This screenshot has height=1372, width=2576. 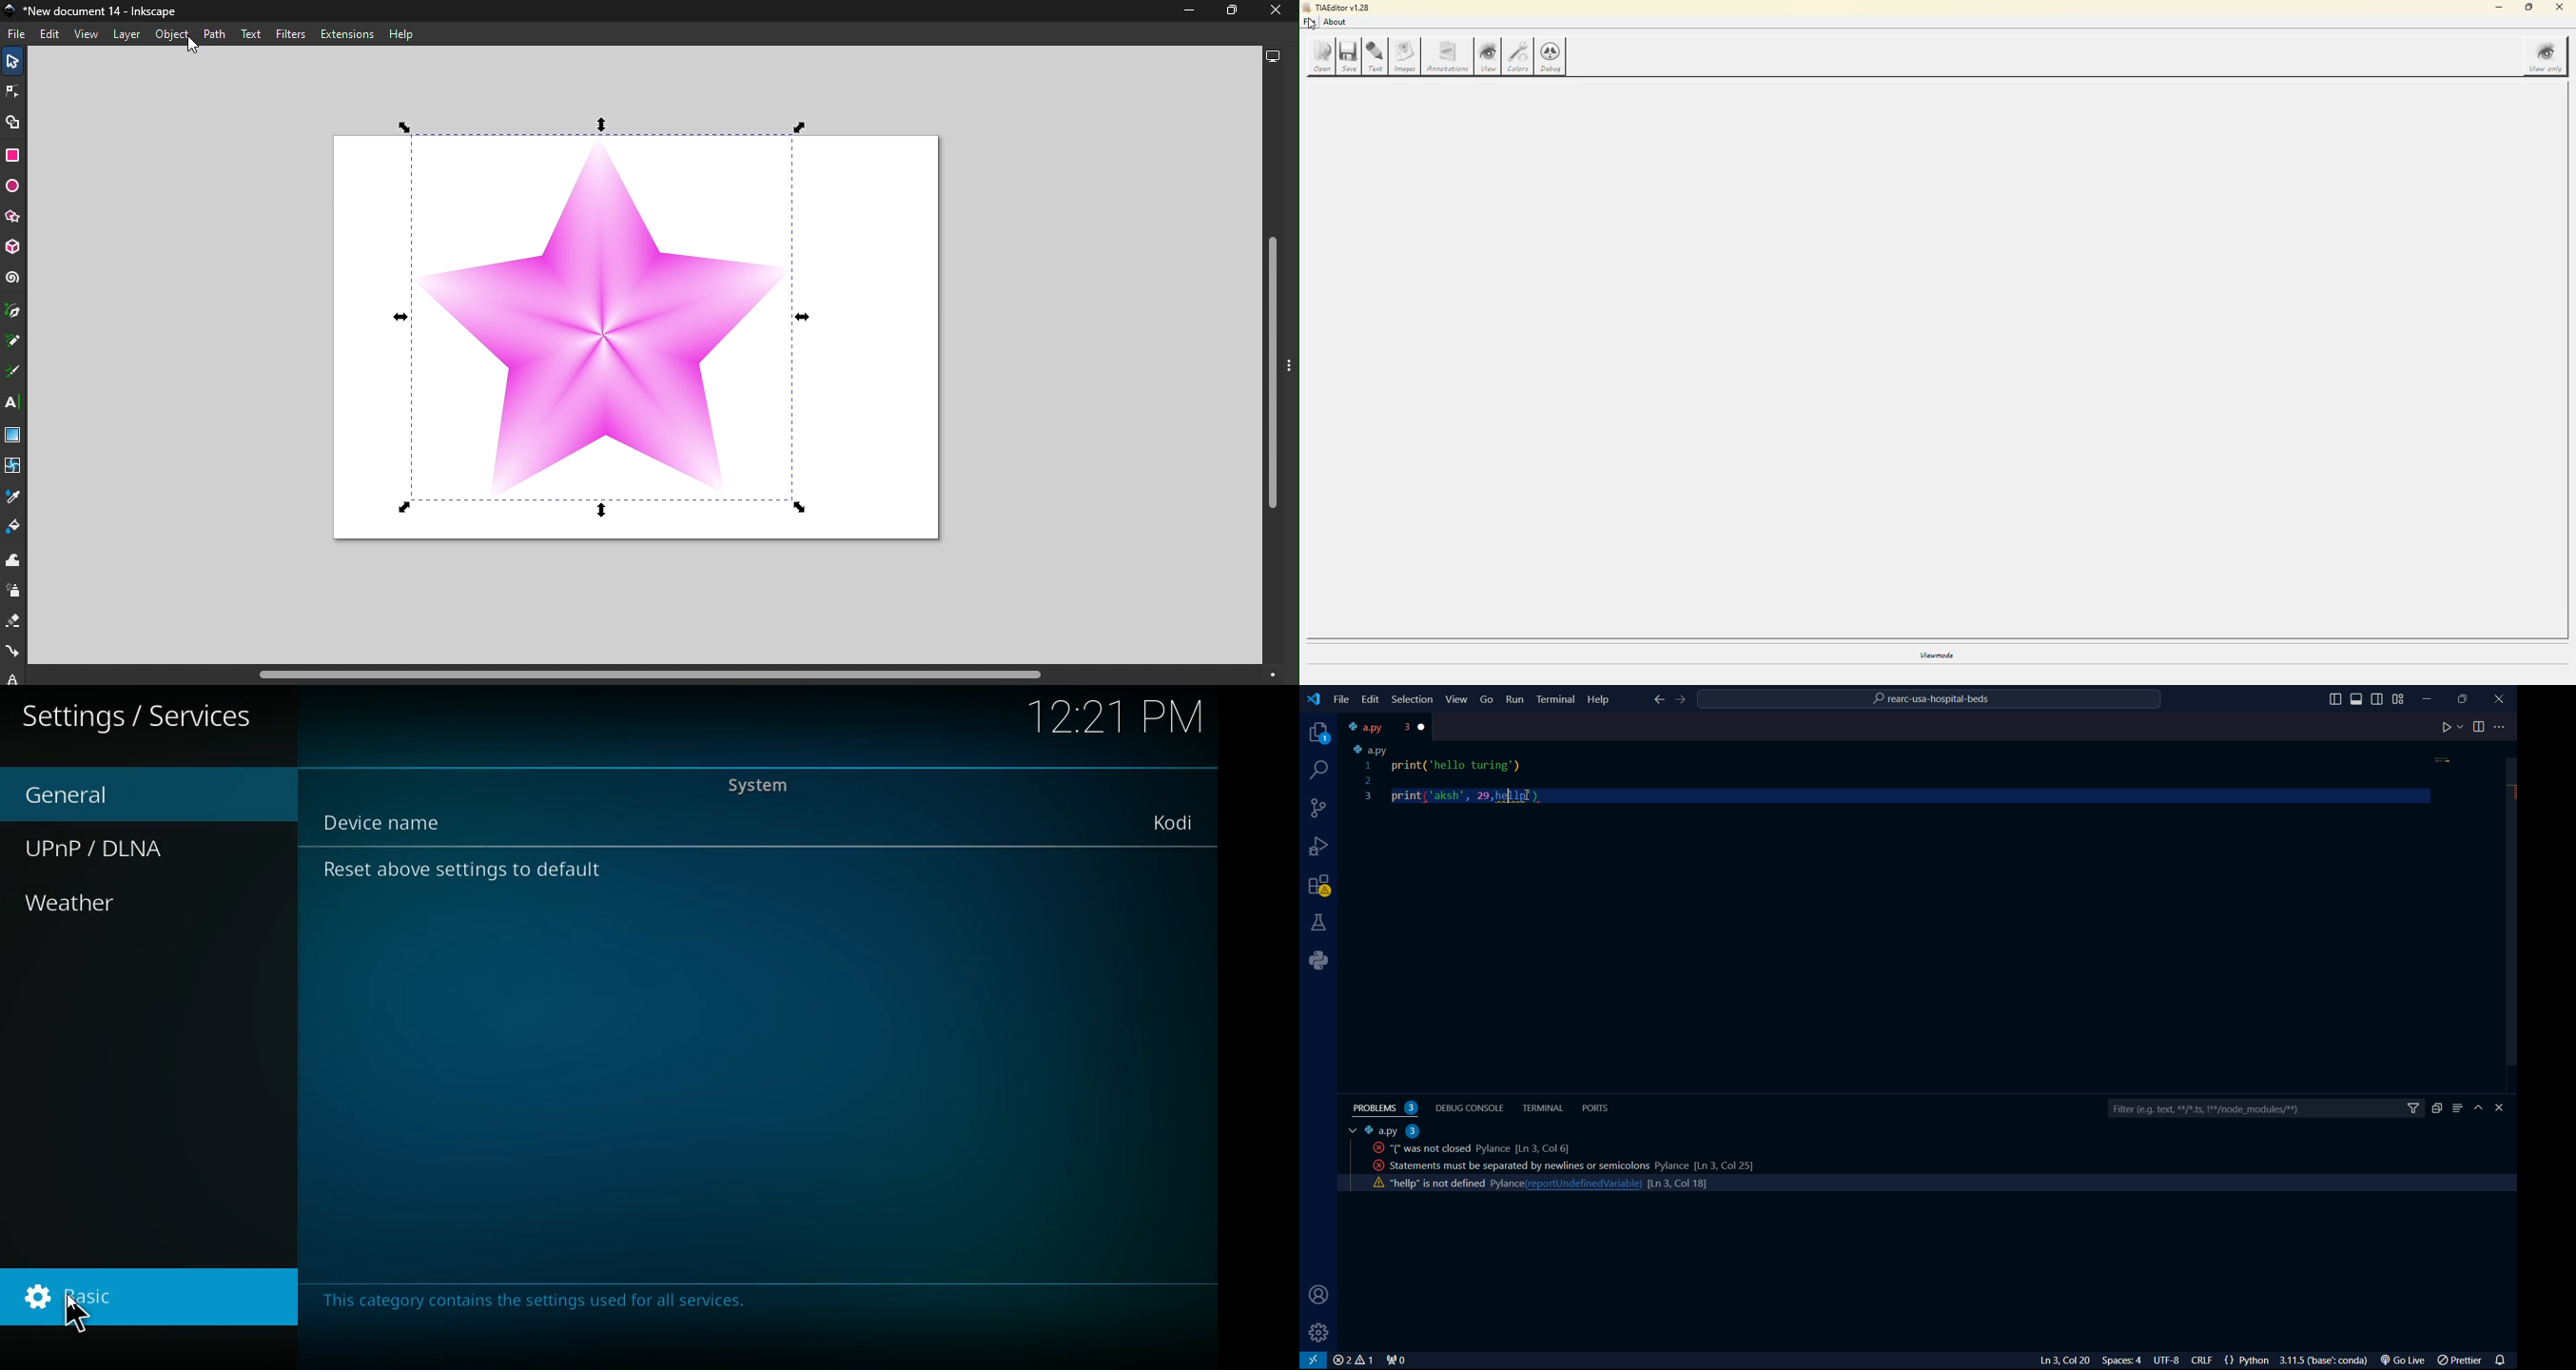 What do you see at coordinates (2124, 1360) in the screenshot?
I see `Spaces: 4` at bounding box center [2124, 1360].